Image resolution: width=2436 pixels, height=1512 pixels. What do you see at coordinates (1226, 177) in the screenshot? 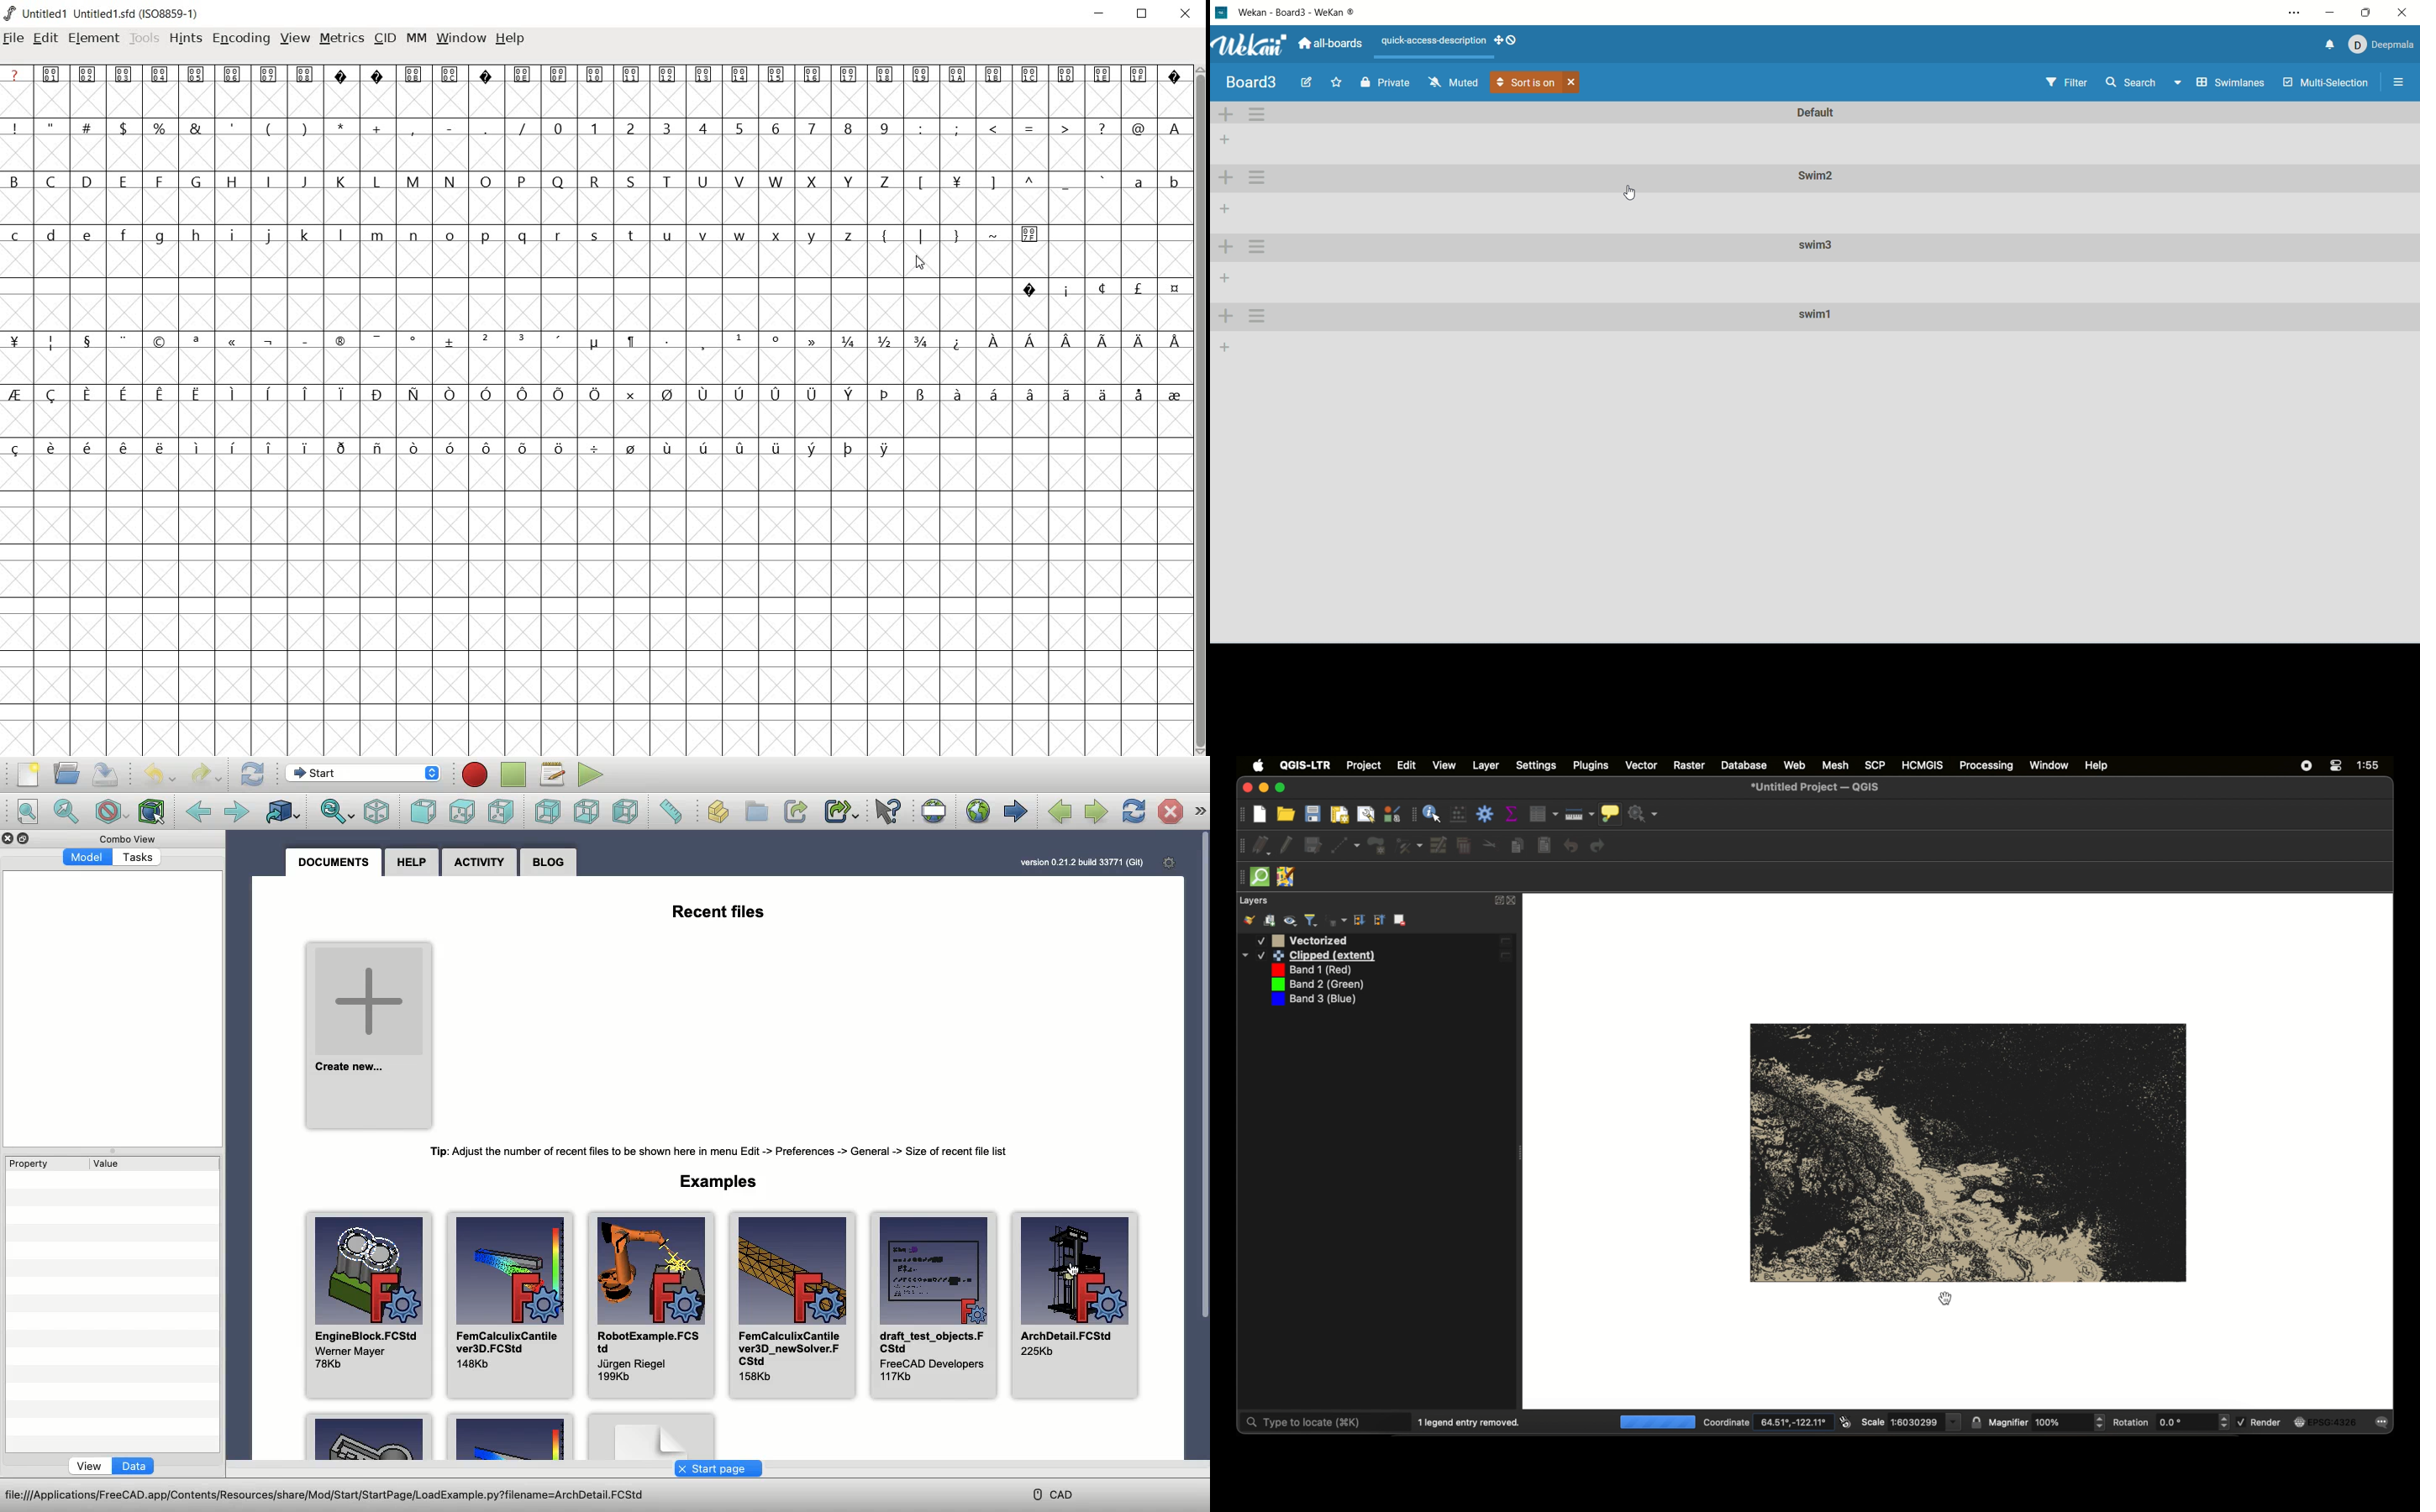
I see `add swimlane` at bounding box center [1226, 177].